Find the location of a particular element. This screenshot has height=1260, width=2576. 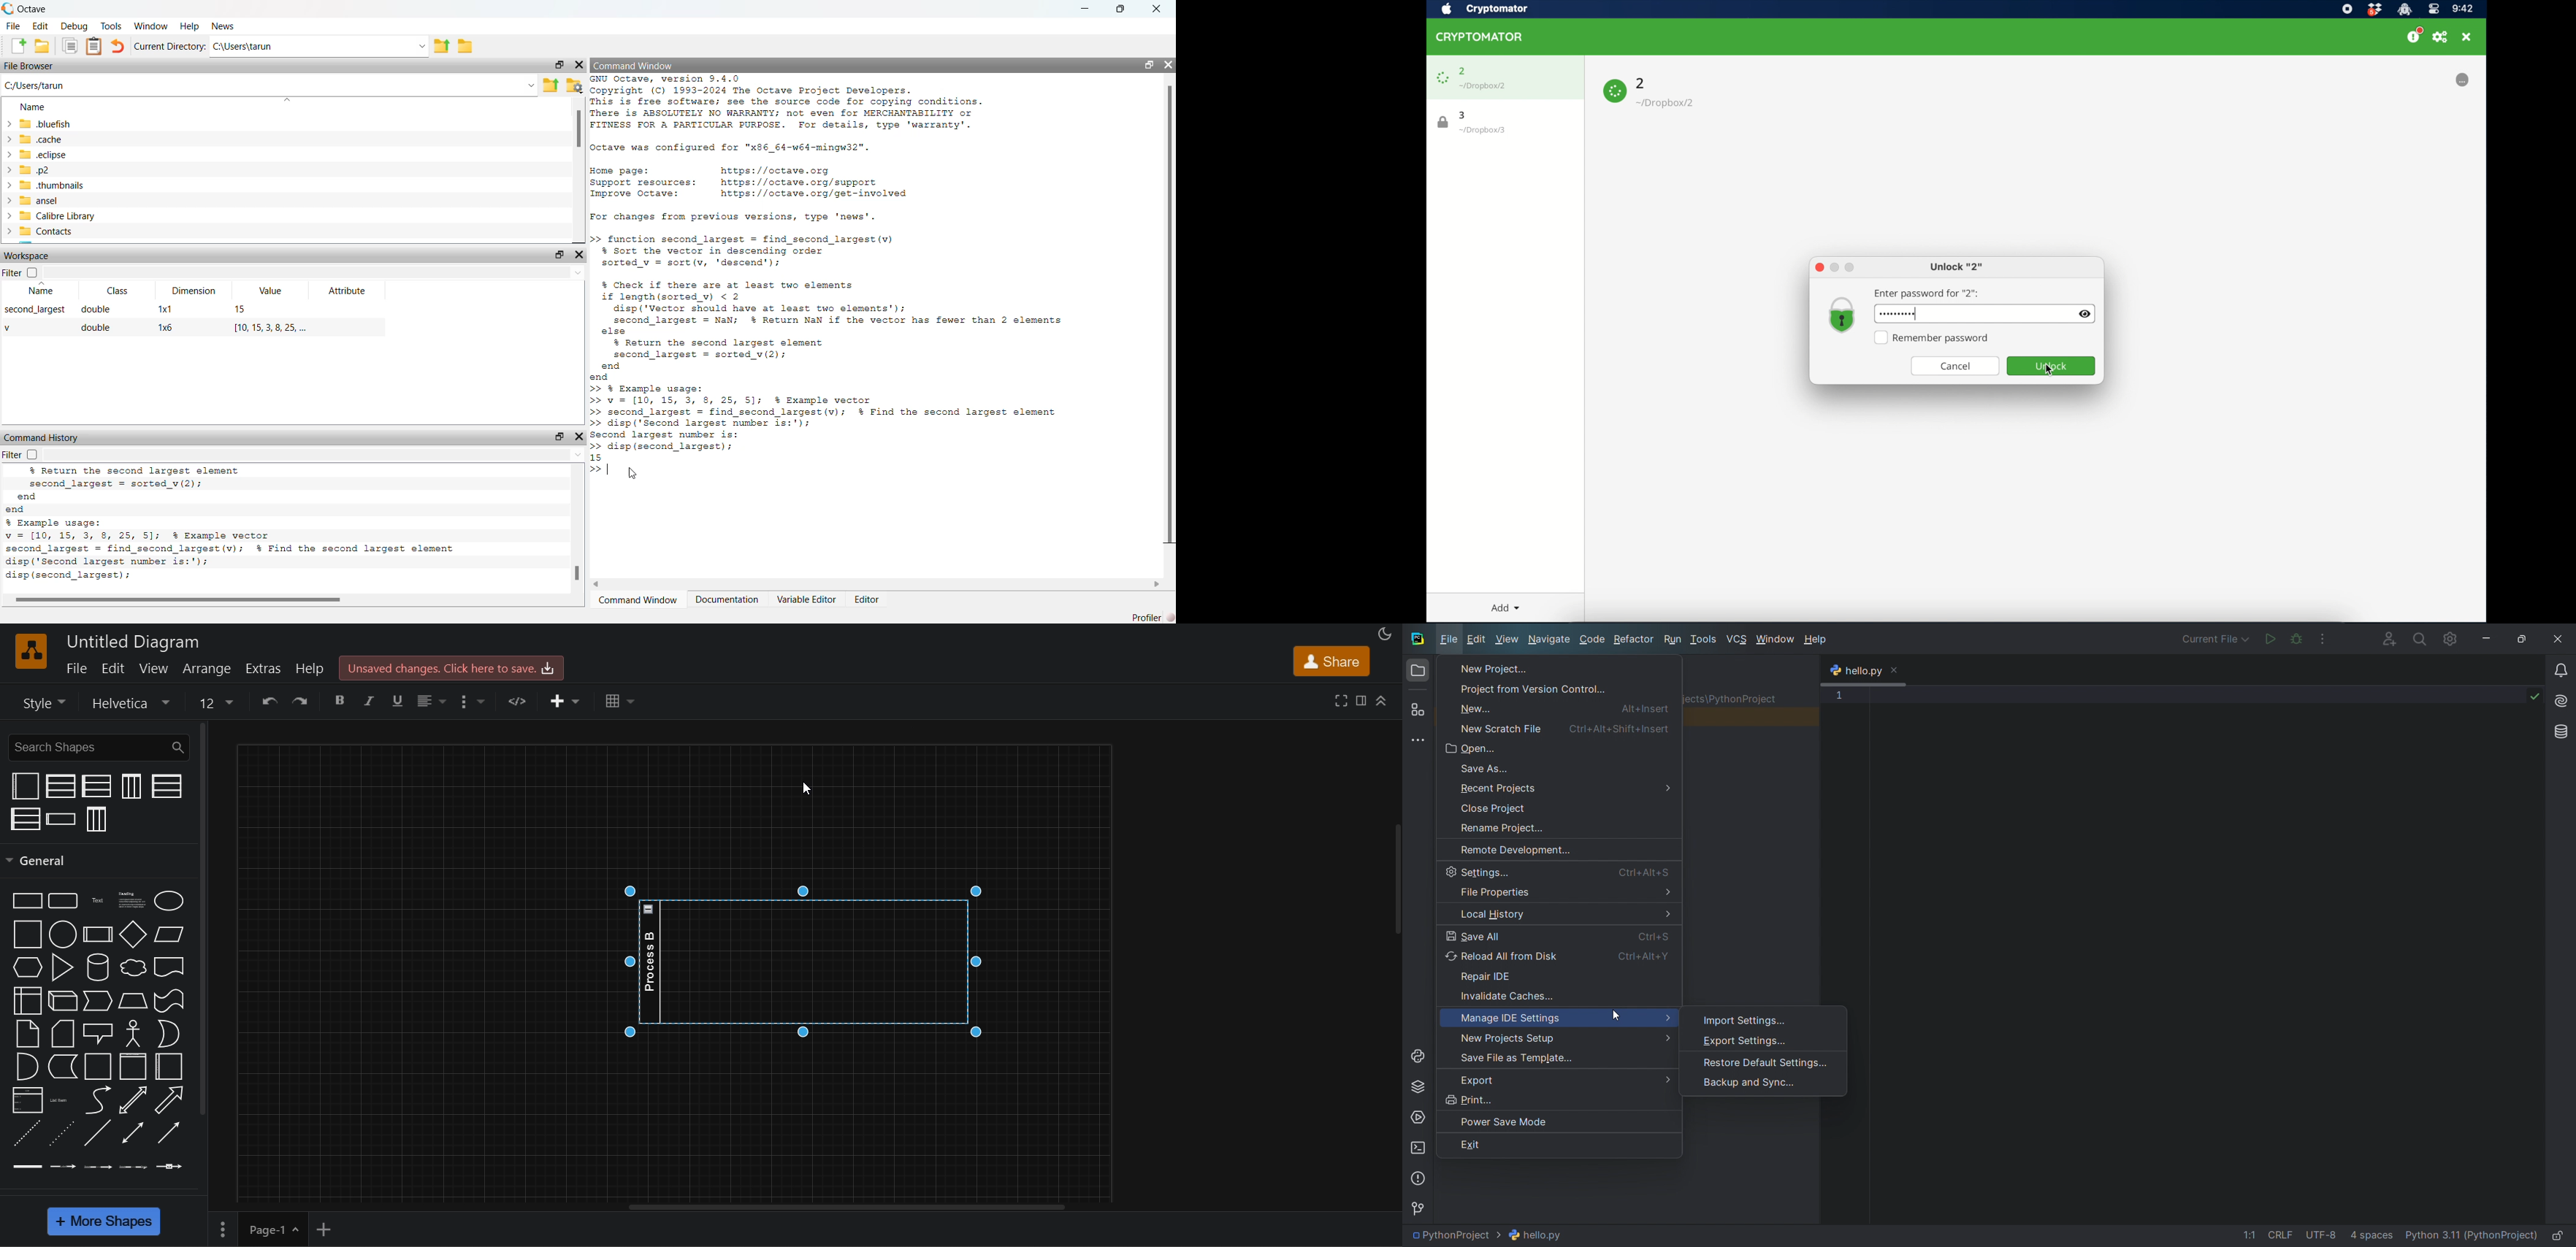

profiler is located at coordinates (1153, 614).